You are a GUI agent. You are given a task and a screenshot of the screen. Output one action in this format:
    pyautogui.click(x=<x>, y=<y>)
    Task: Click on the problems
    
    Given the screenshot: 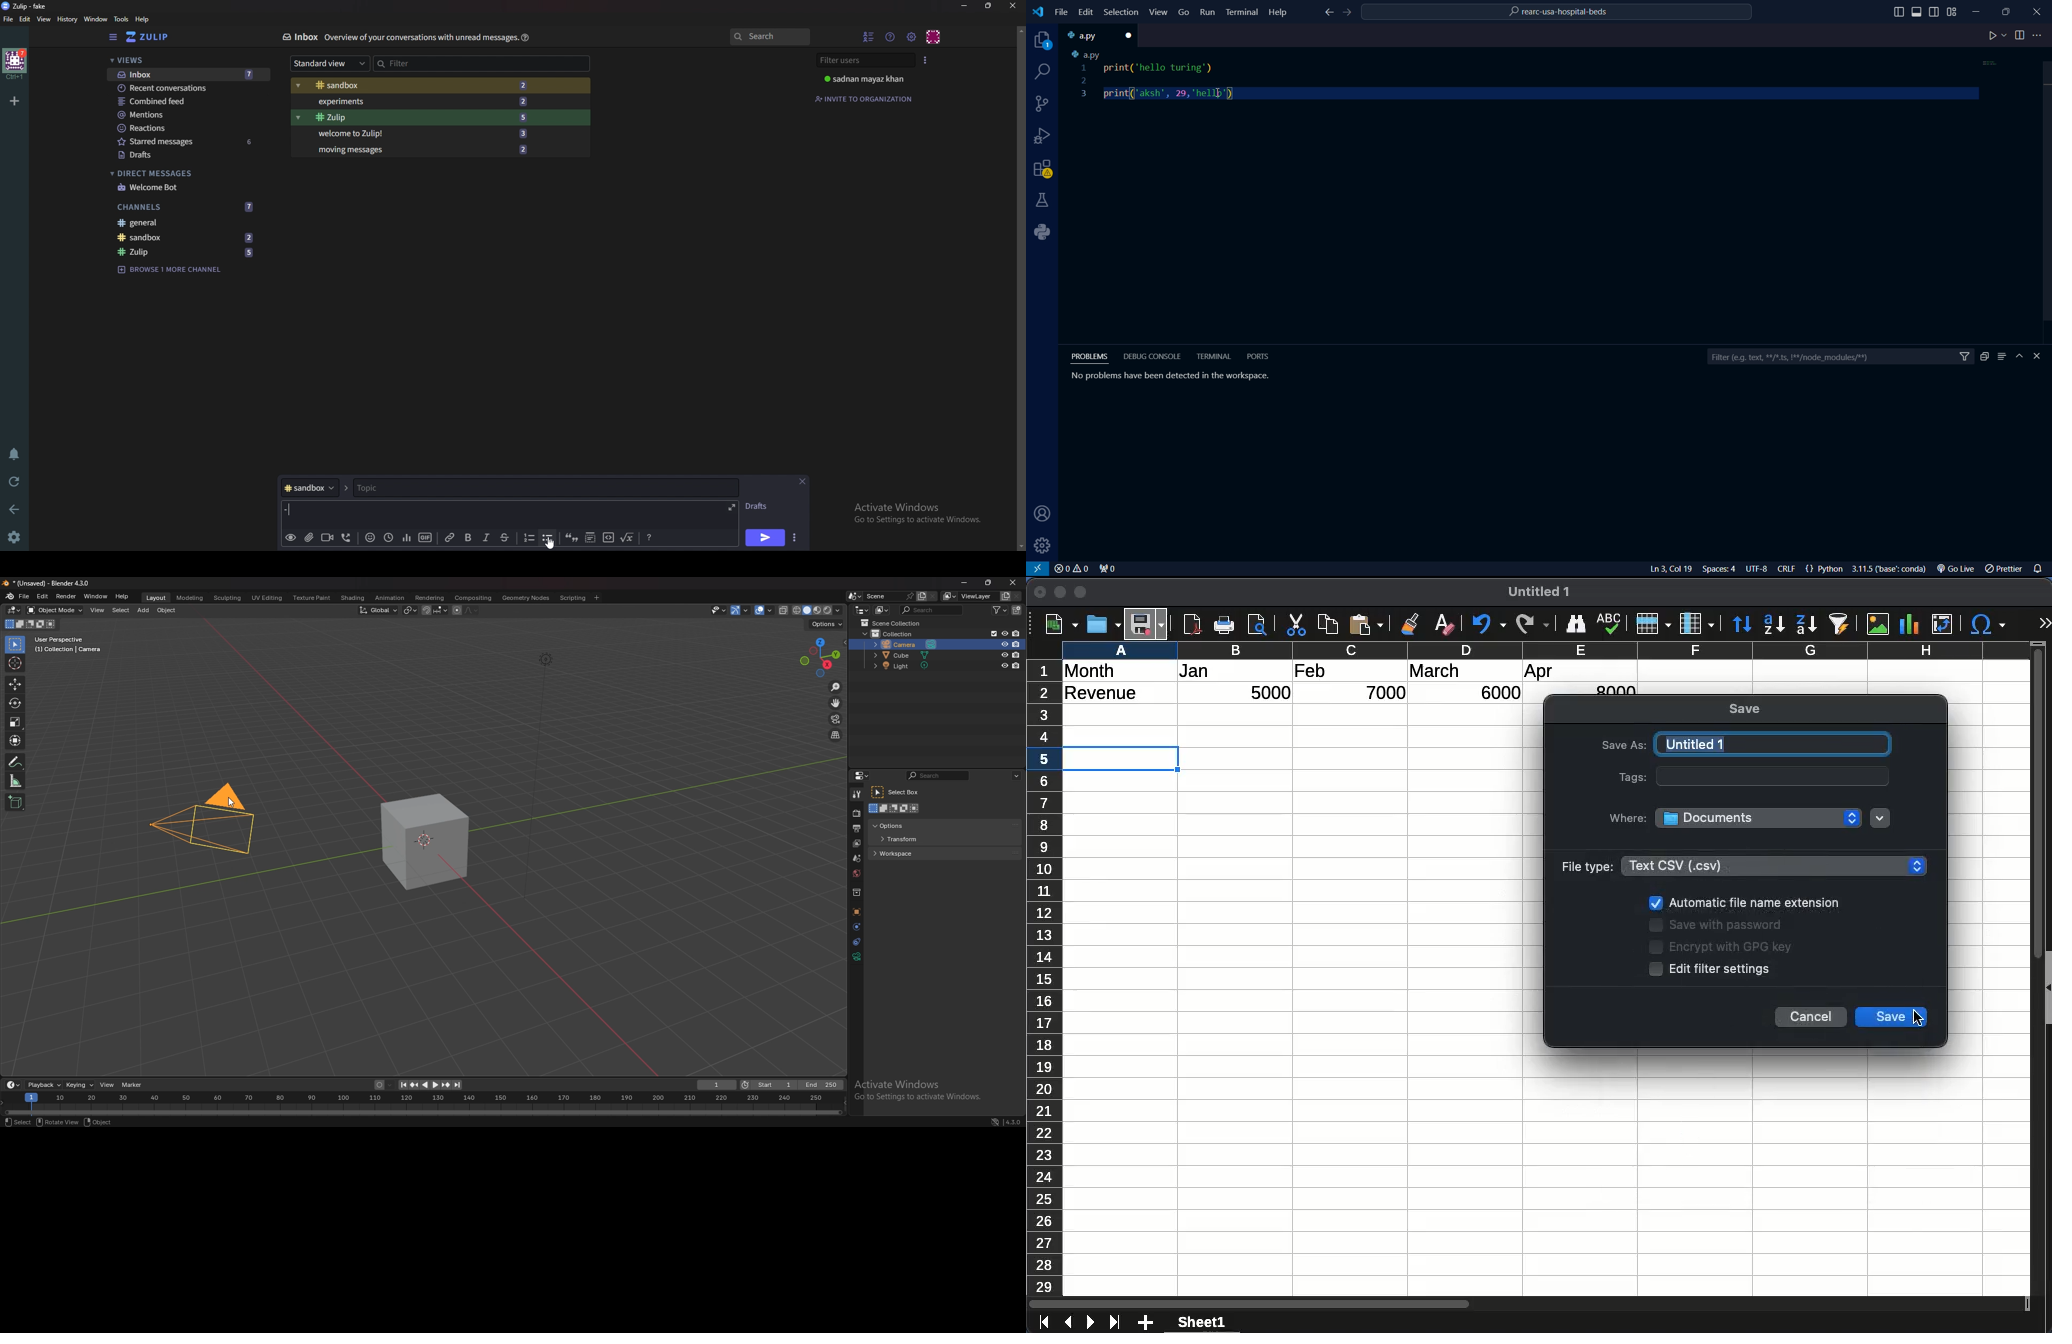 What is the action you would take?
    pyautogui.click(x=1092, y=356)
    